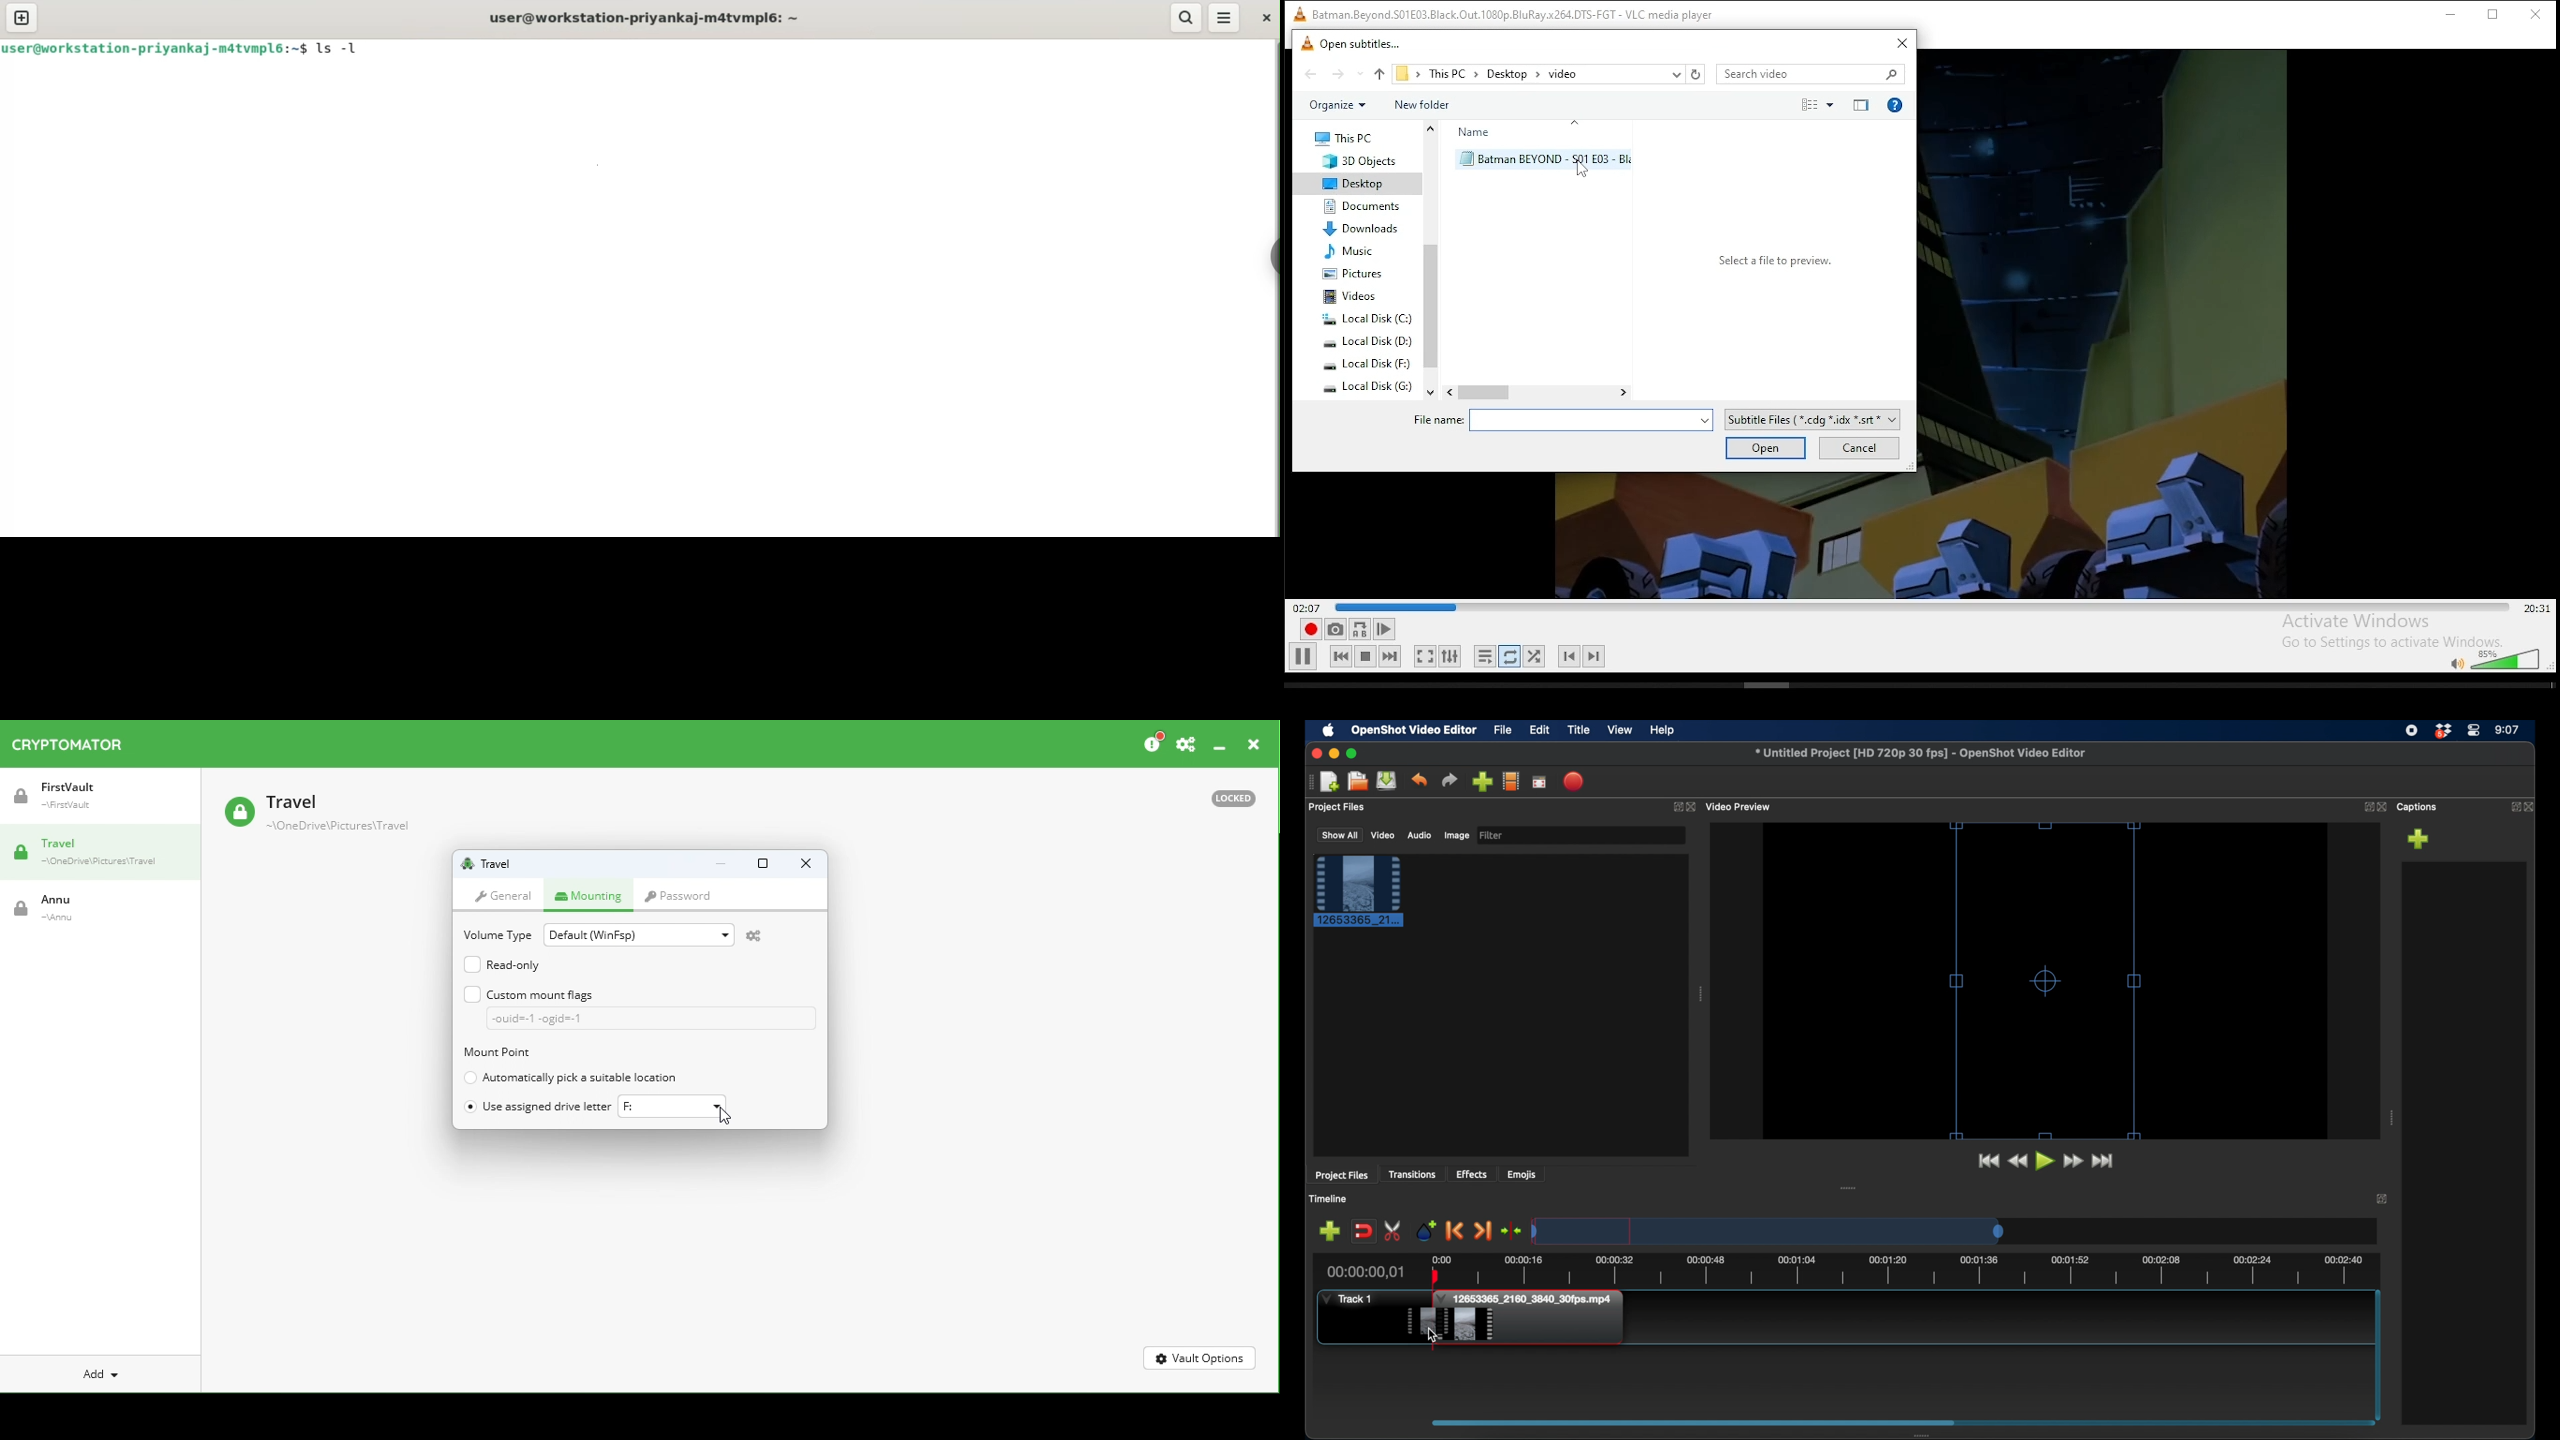  What do you see at coordinates (2044, 1161) in the screenshot?
I see `play` at bounding box center [2044, 1161].